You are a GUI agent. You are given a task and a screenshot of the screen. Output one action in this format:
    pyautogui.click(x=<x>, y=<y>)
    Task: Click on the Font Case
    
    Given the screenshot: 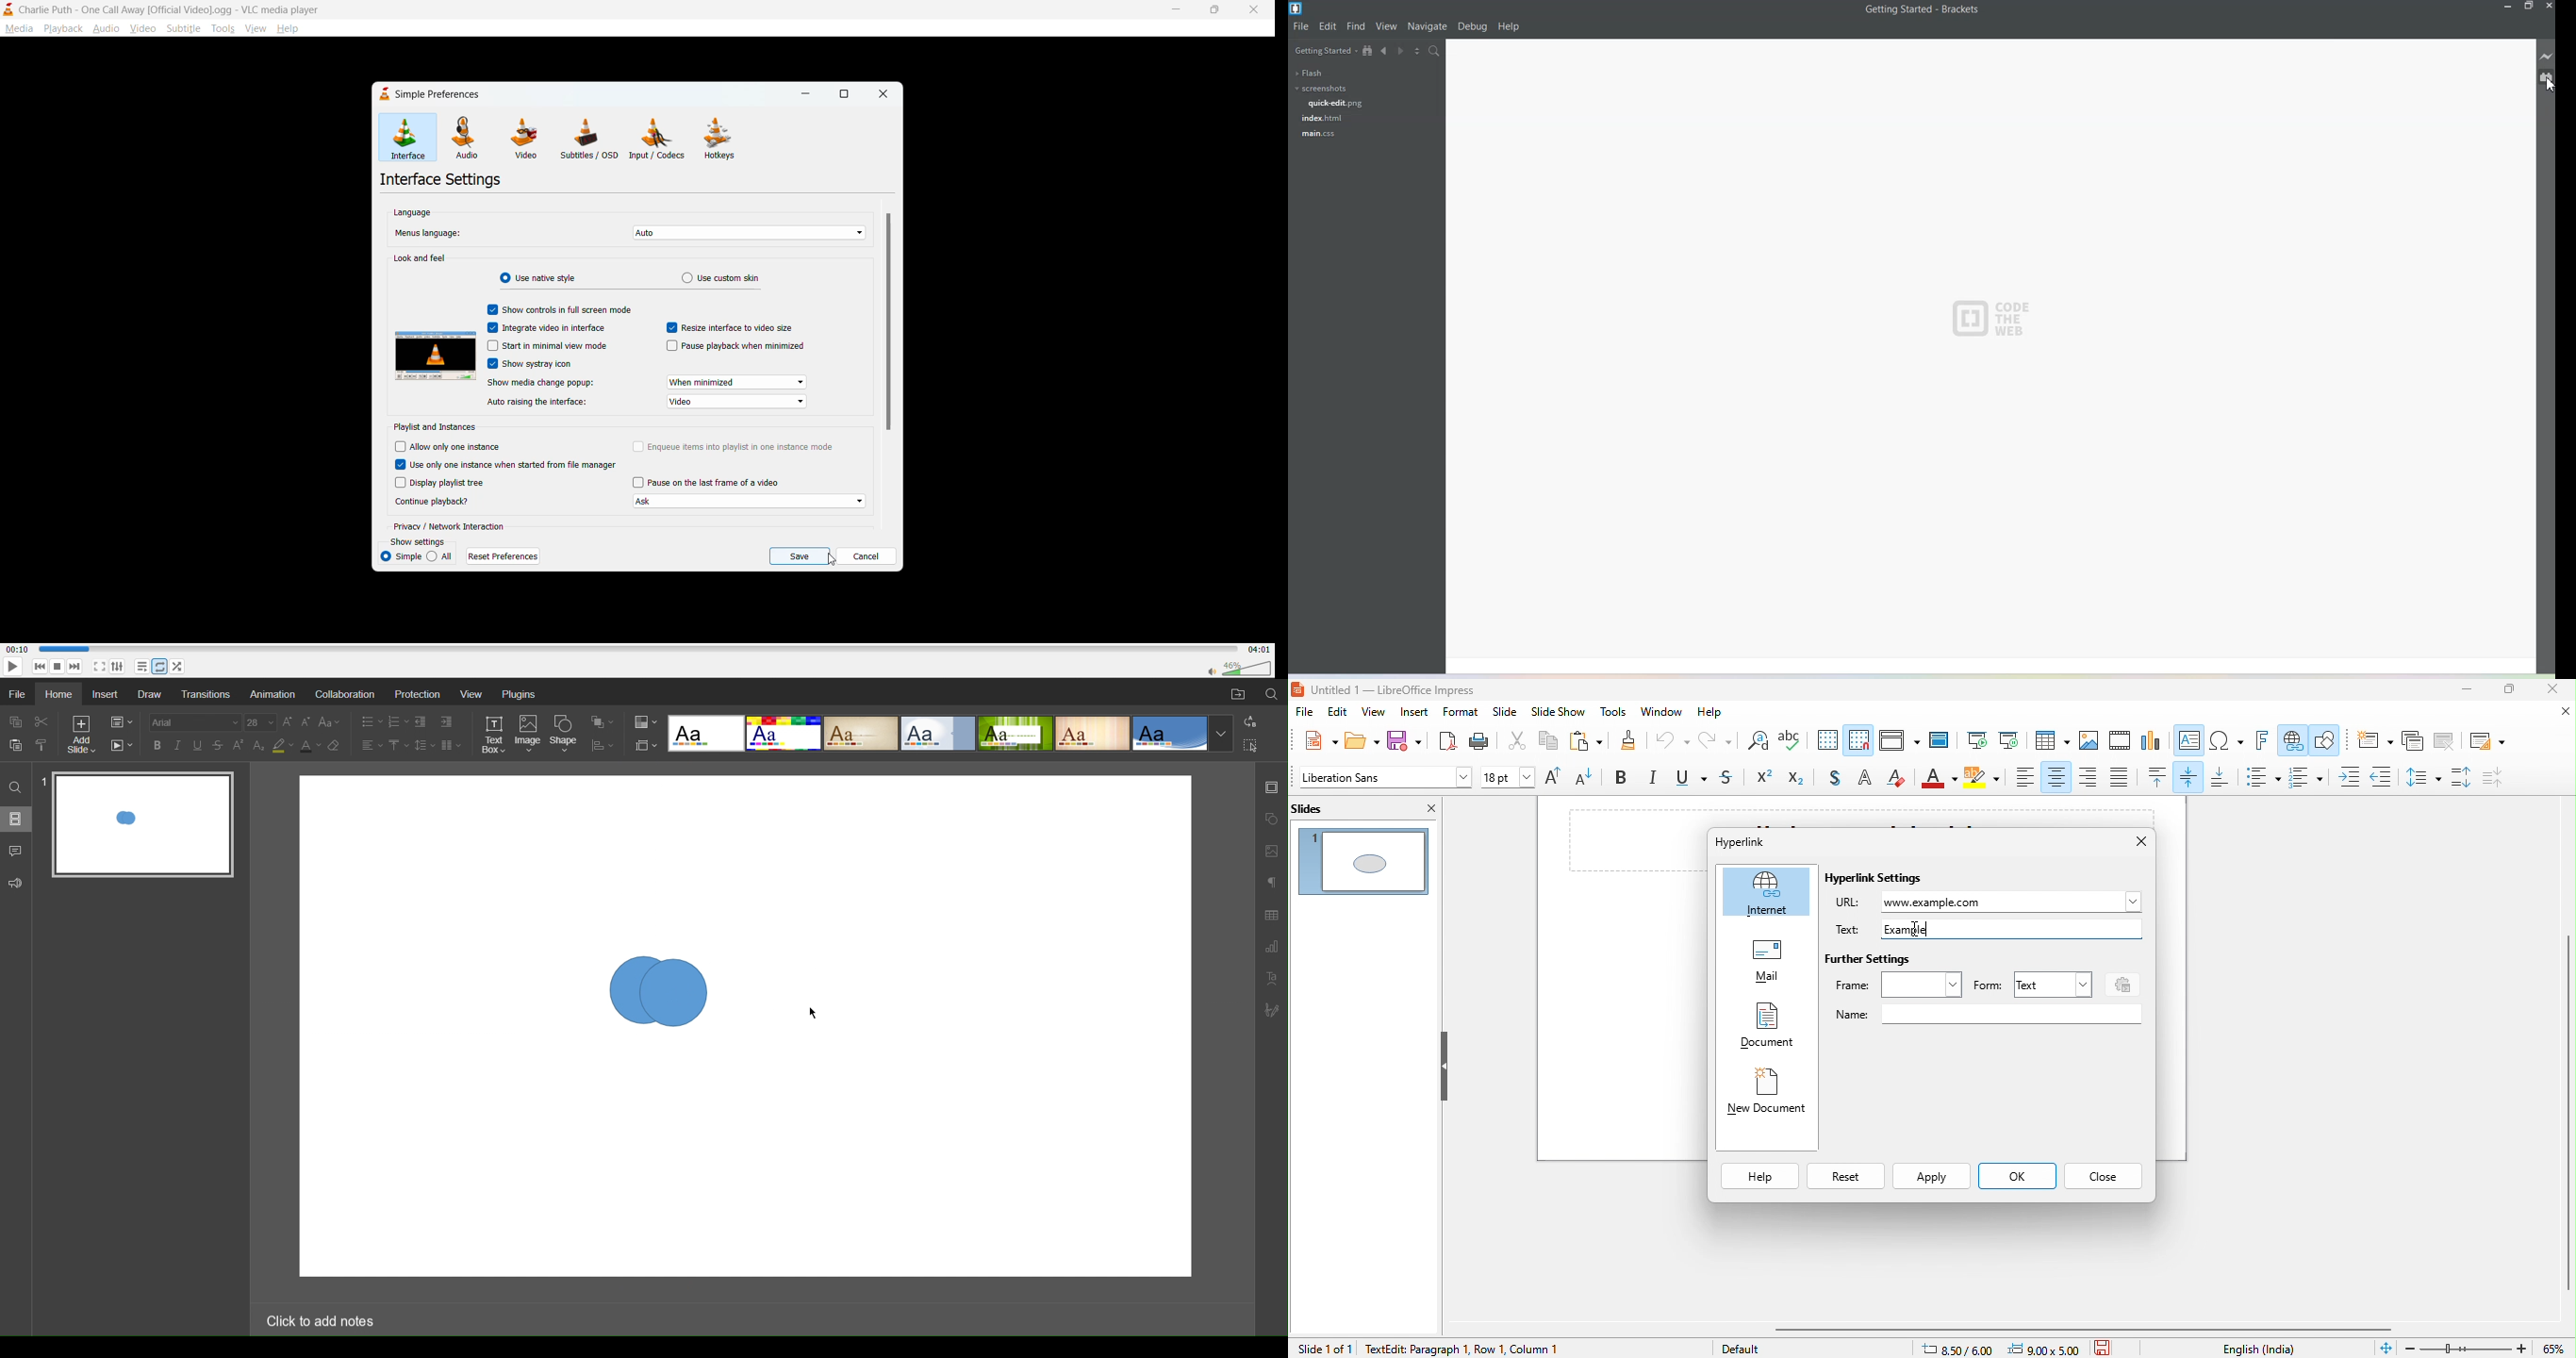 What is the action you would take?
    pyautogui.click(x=330, y=722)
    